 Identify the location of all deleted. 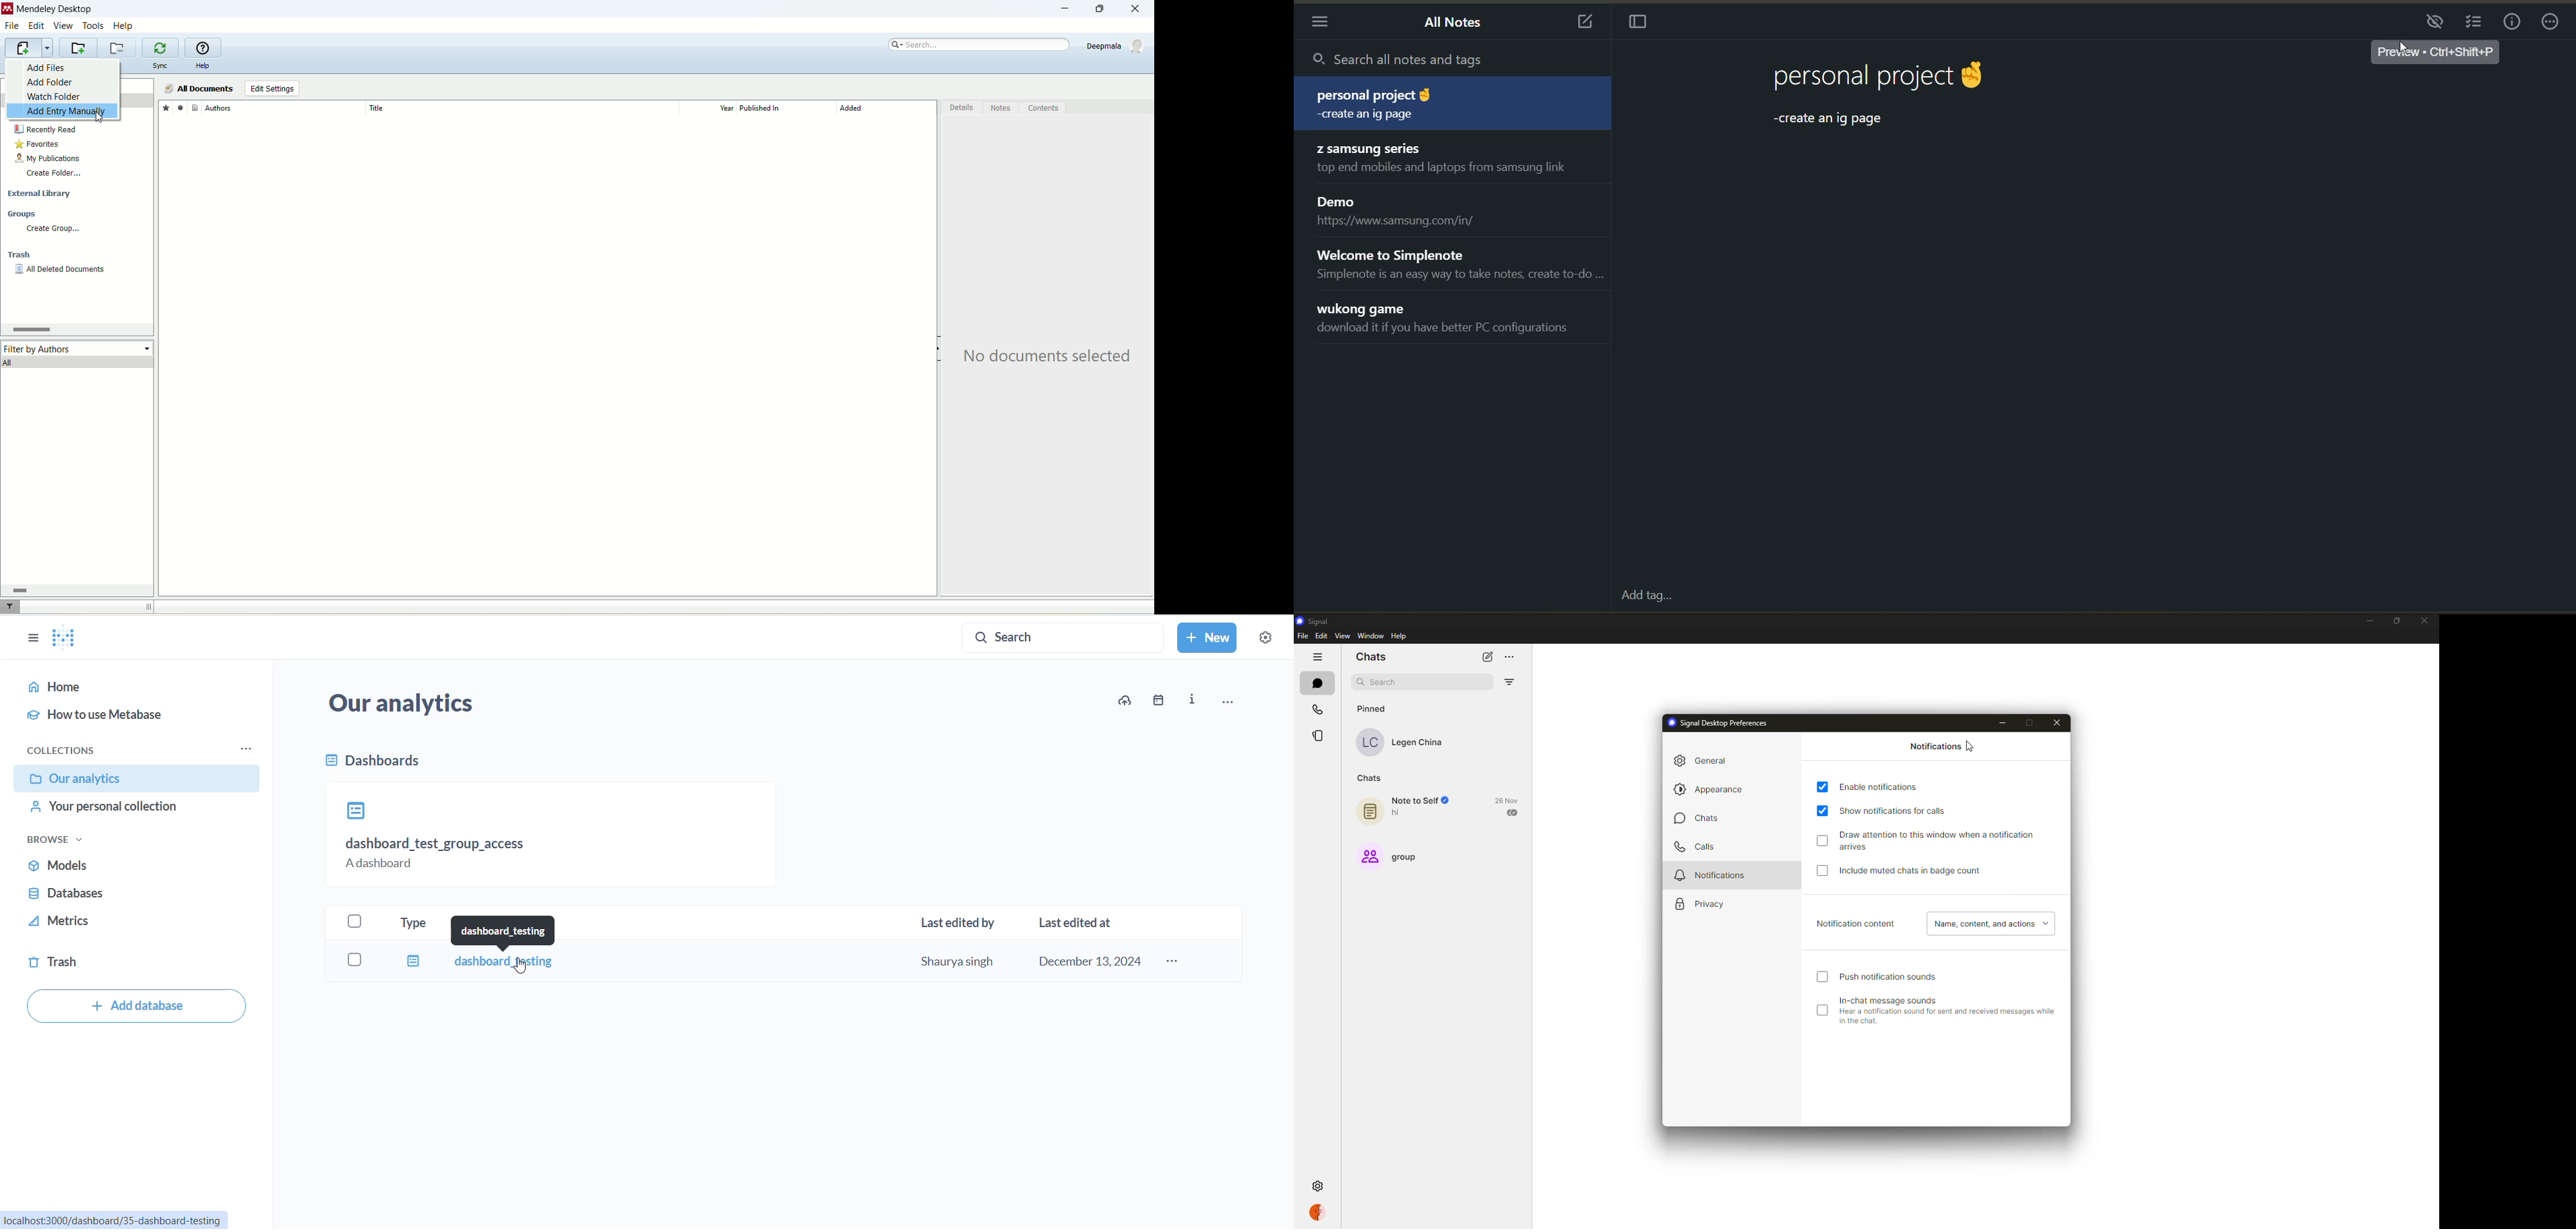
(61, 271).